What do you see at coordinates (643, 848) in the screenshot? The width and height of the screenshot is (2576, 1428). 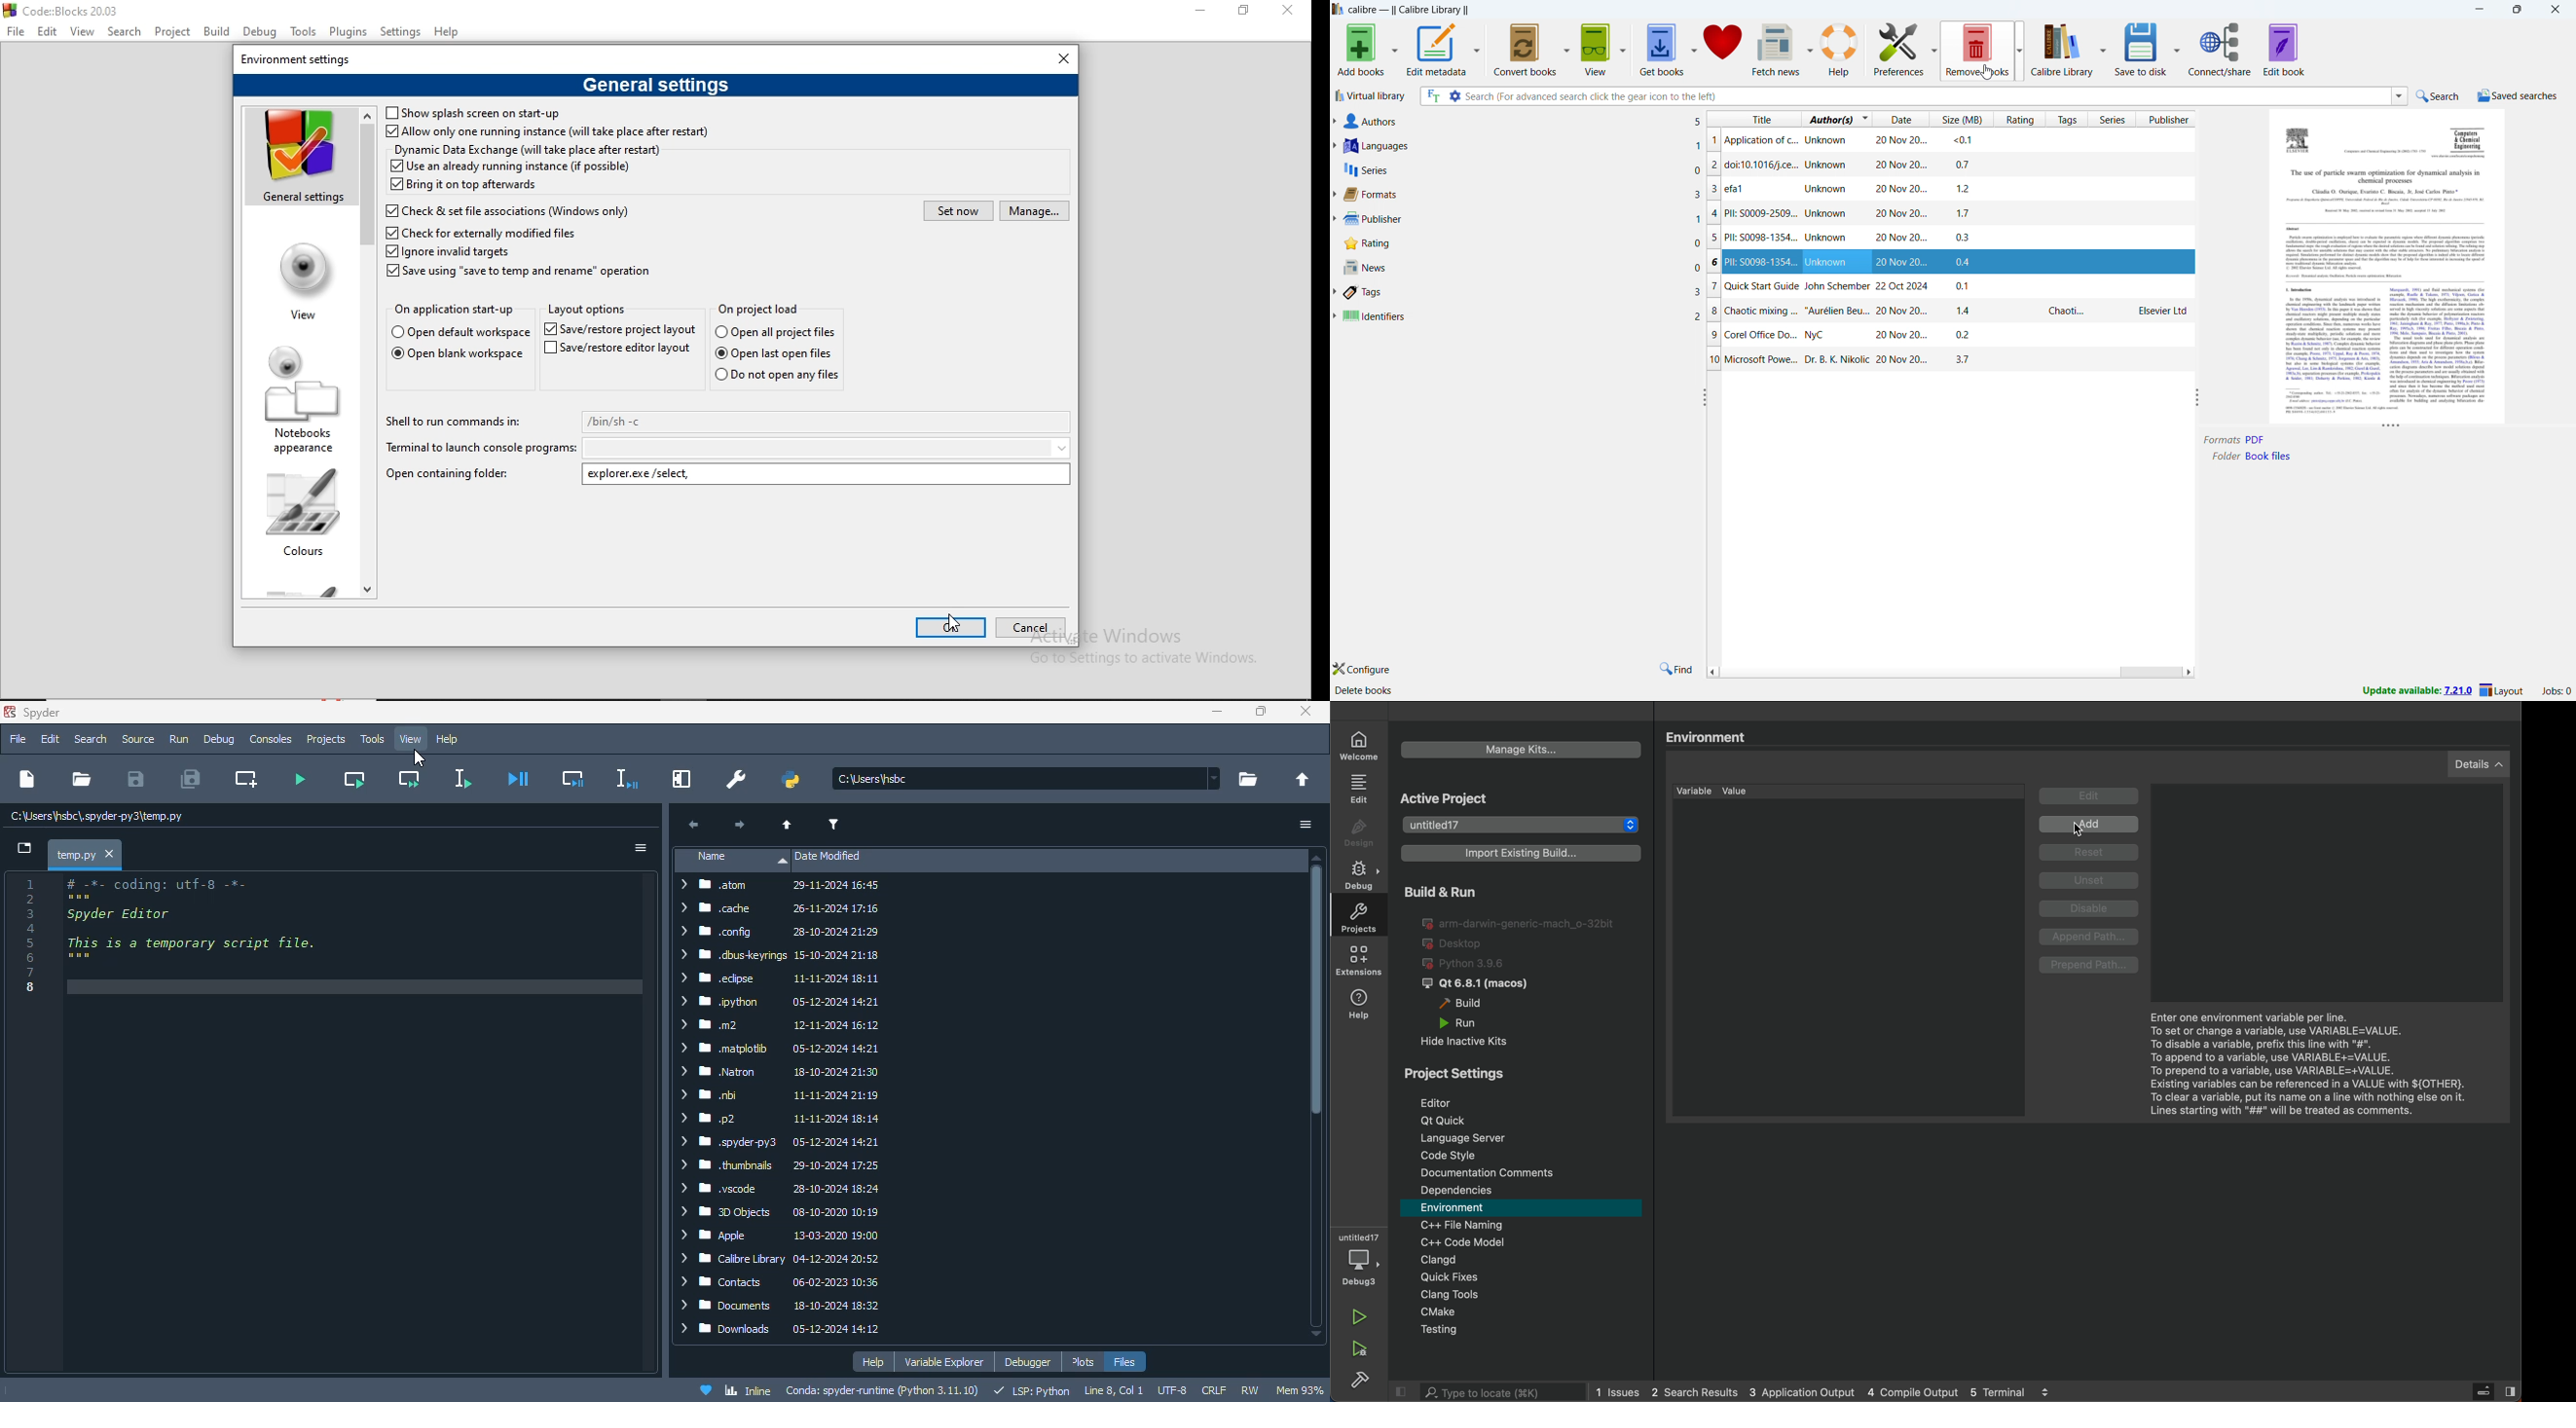 I see `options` at bounding box center [643, 848].